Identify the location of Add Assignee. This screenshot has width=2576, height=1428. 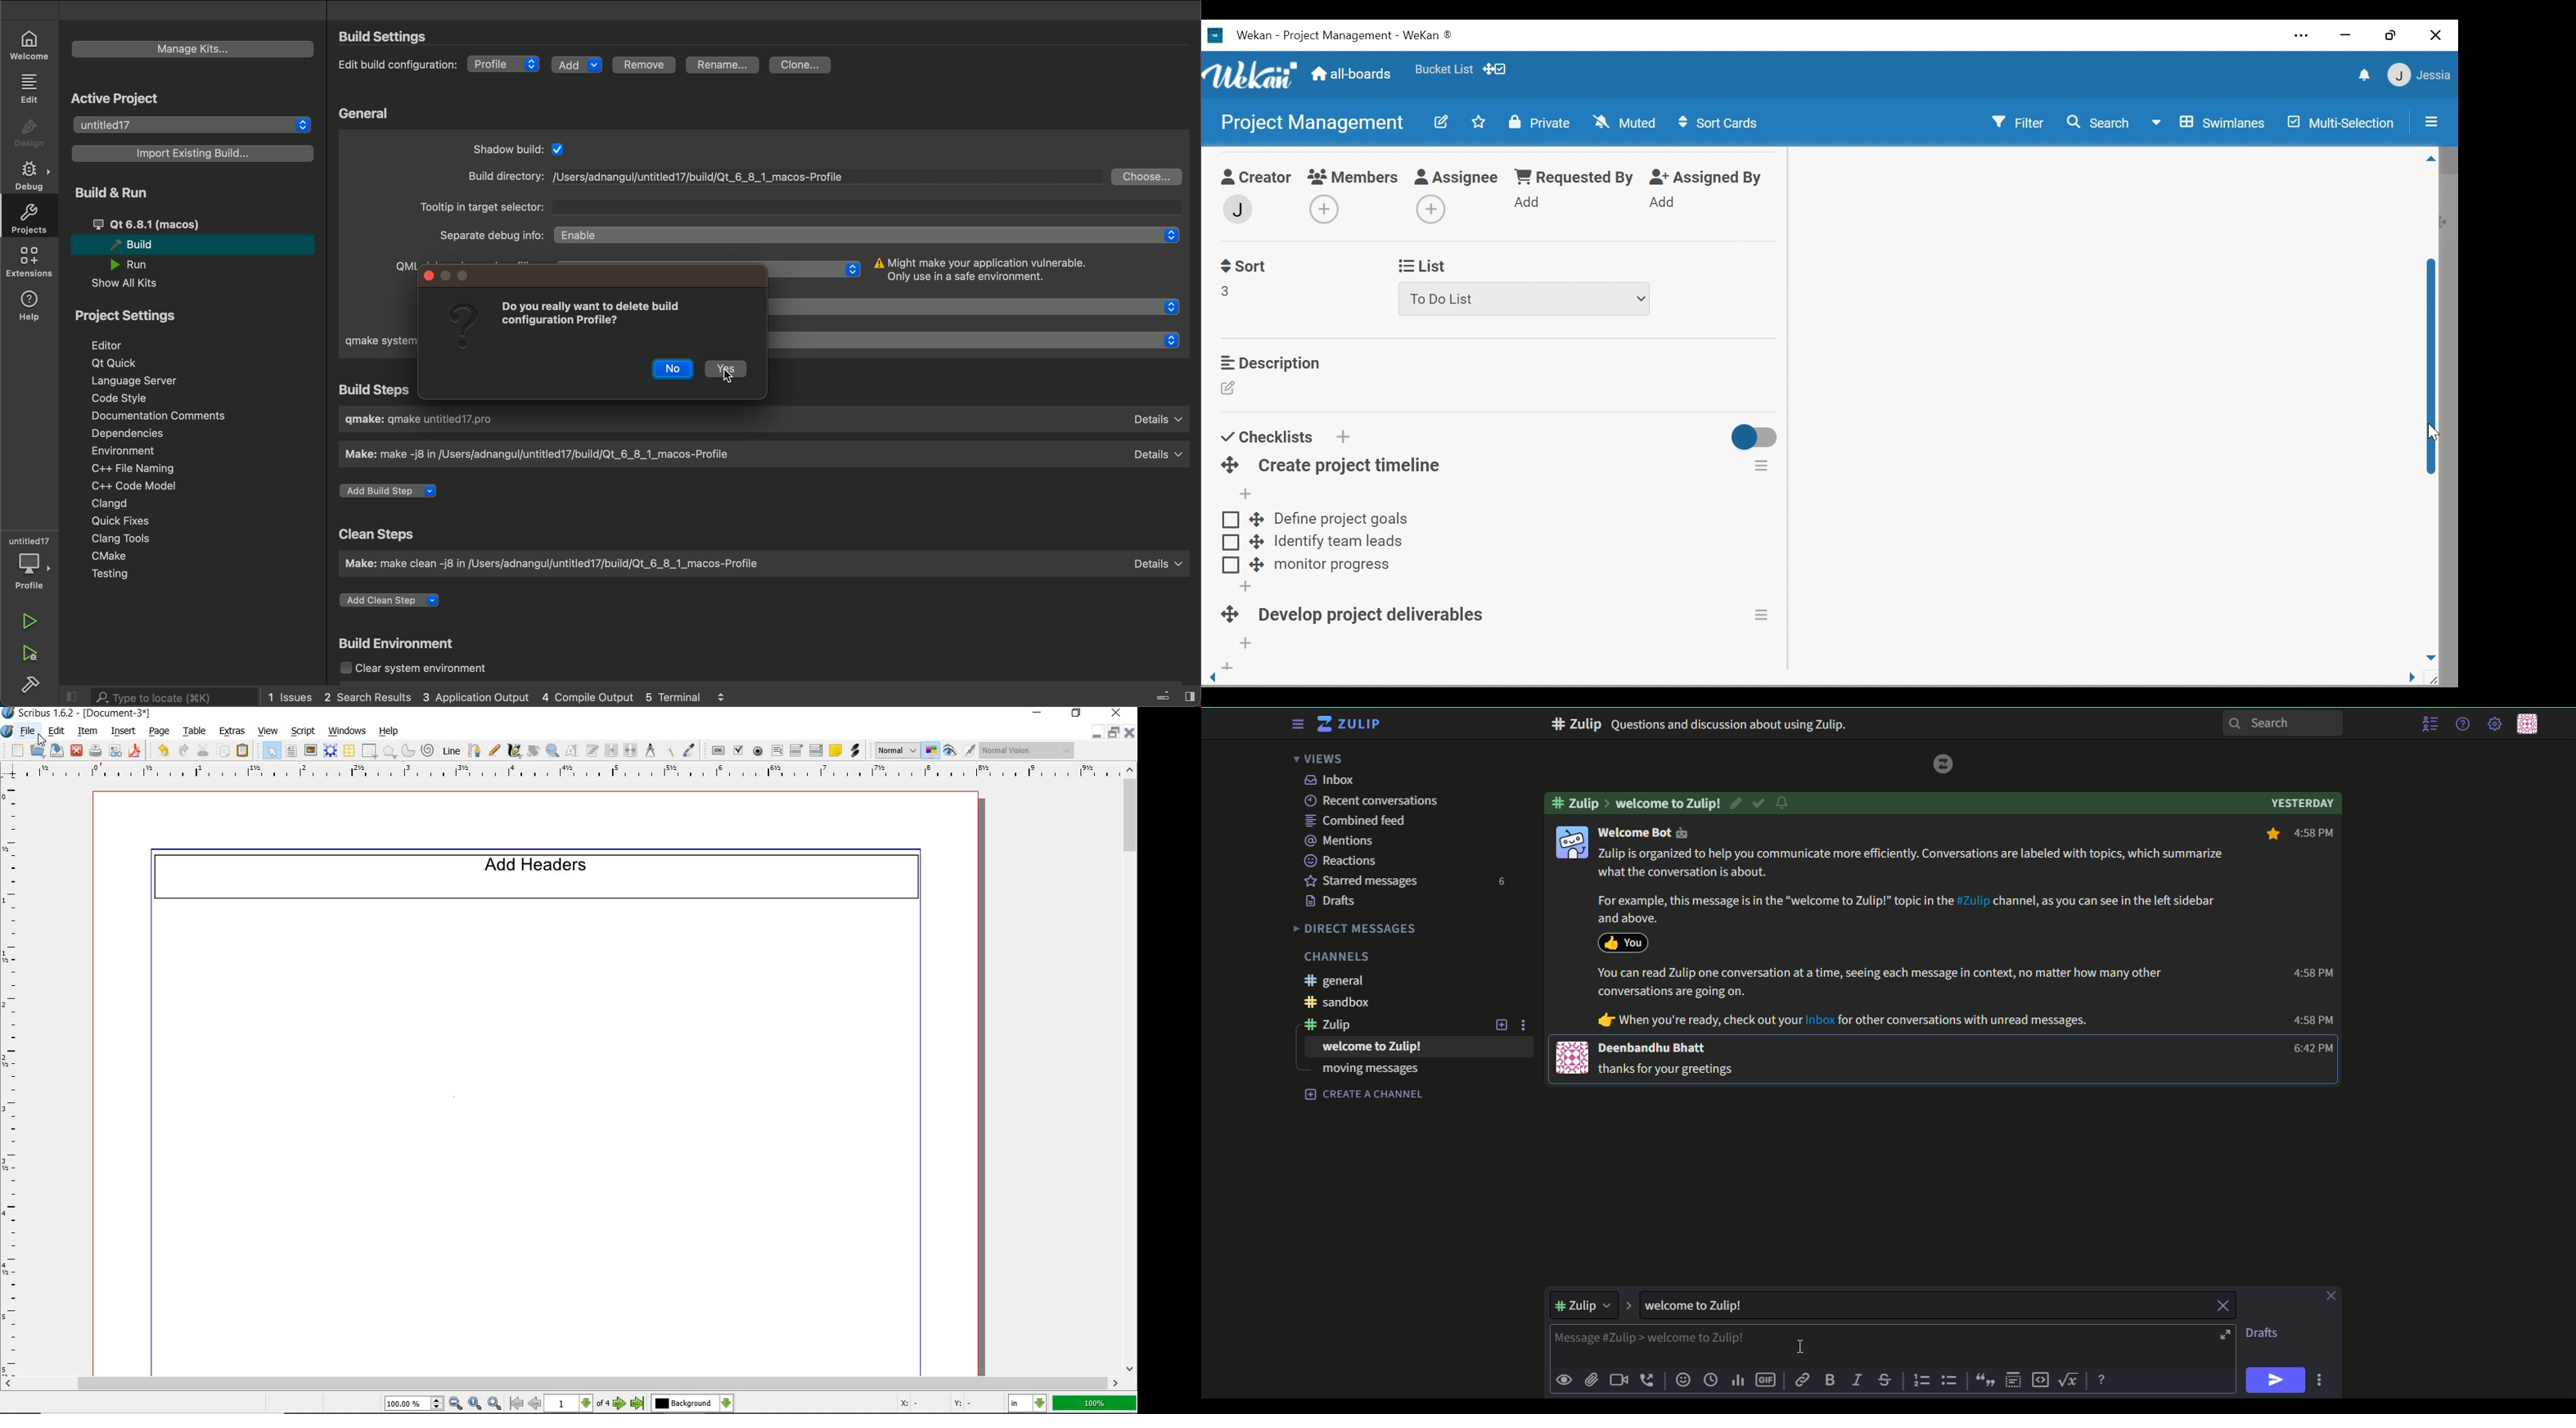
(1428, 210).